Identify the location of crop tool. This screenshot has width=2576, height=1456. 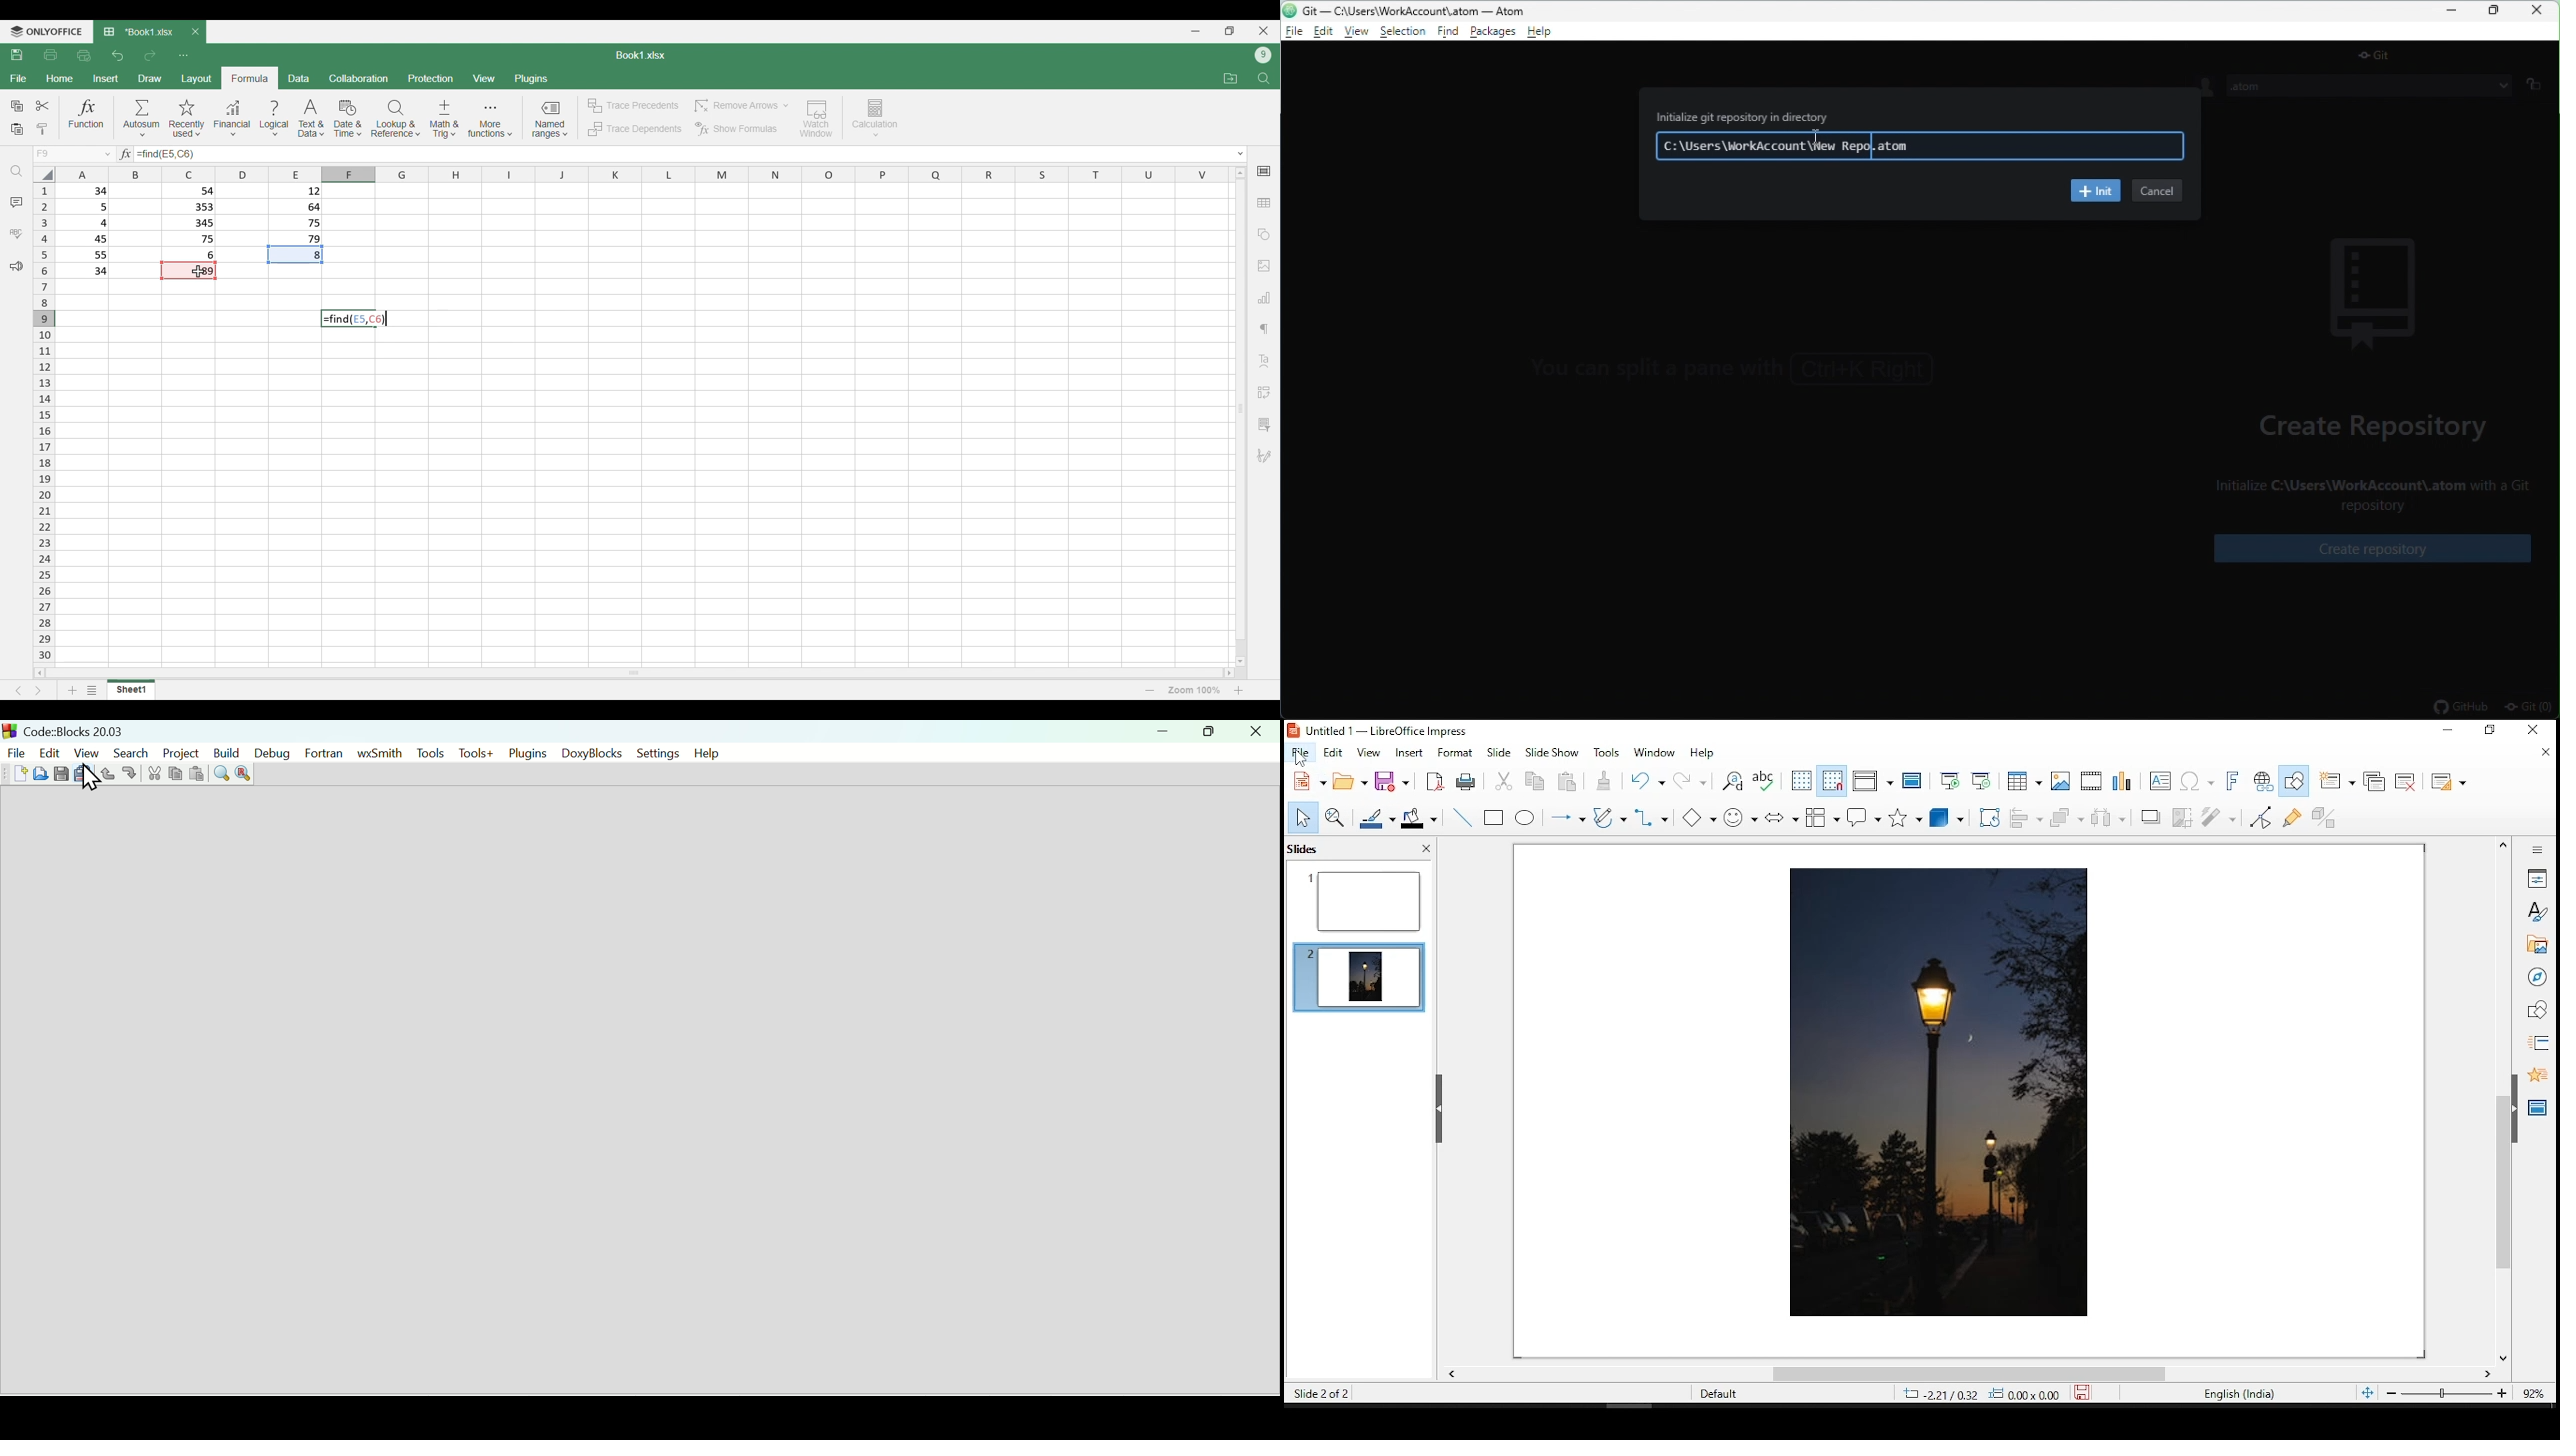
(1989, 817).